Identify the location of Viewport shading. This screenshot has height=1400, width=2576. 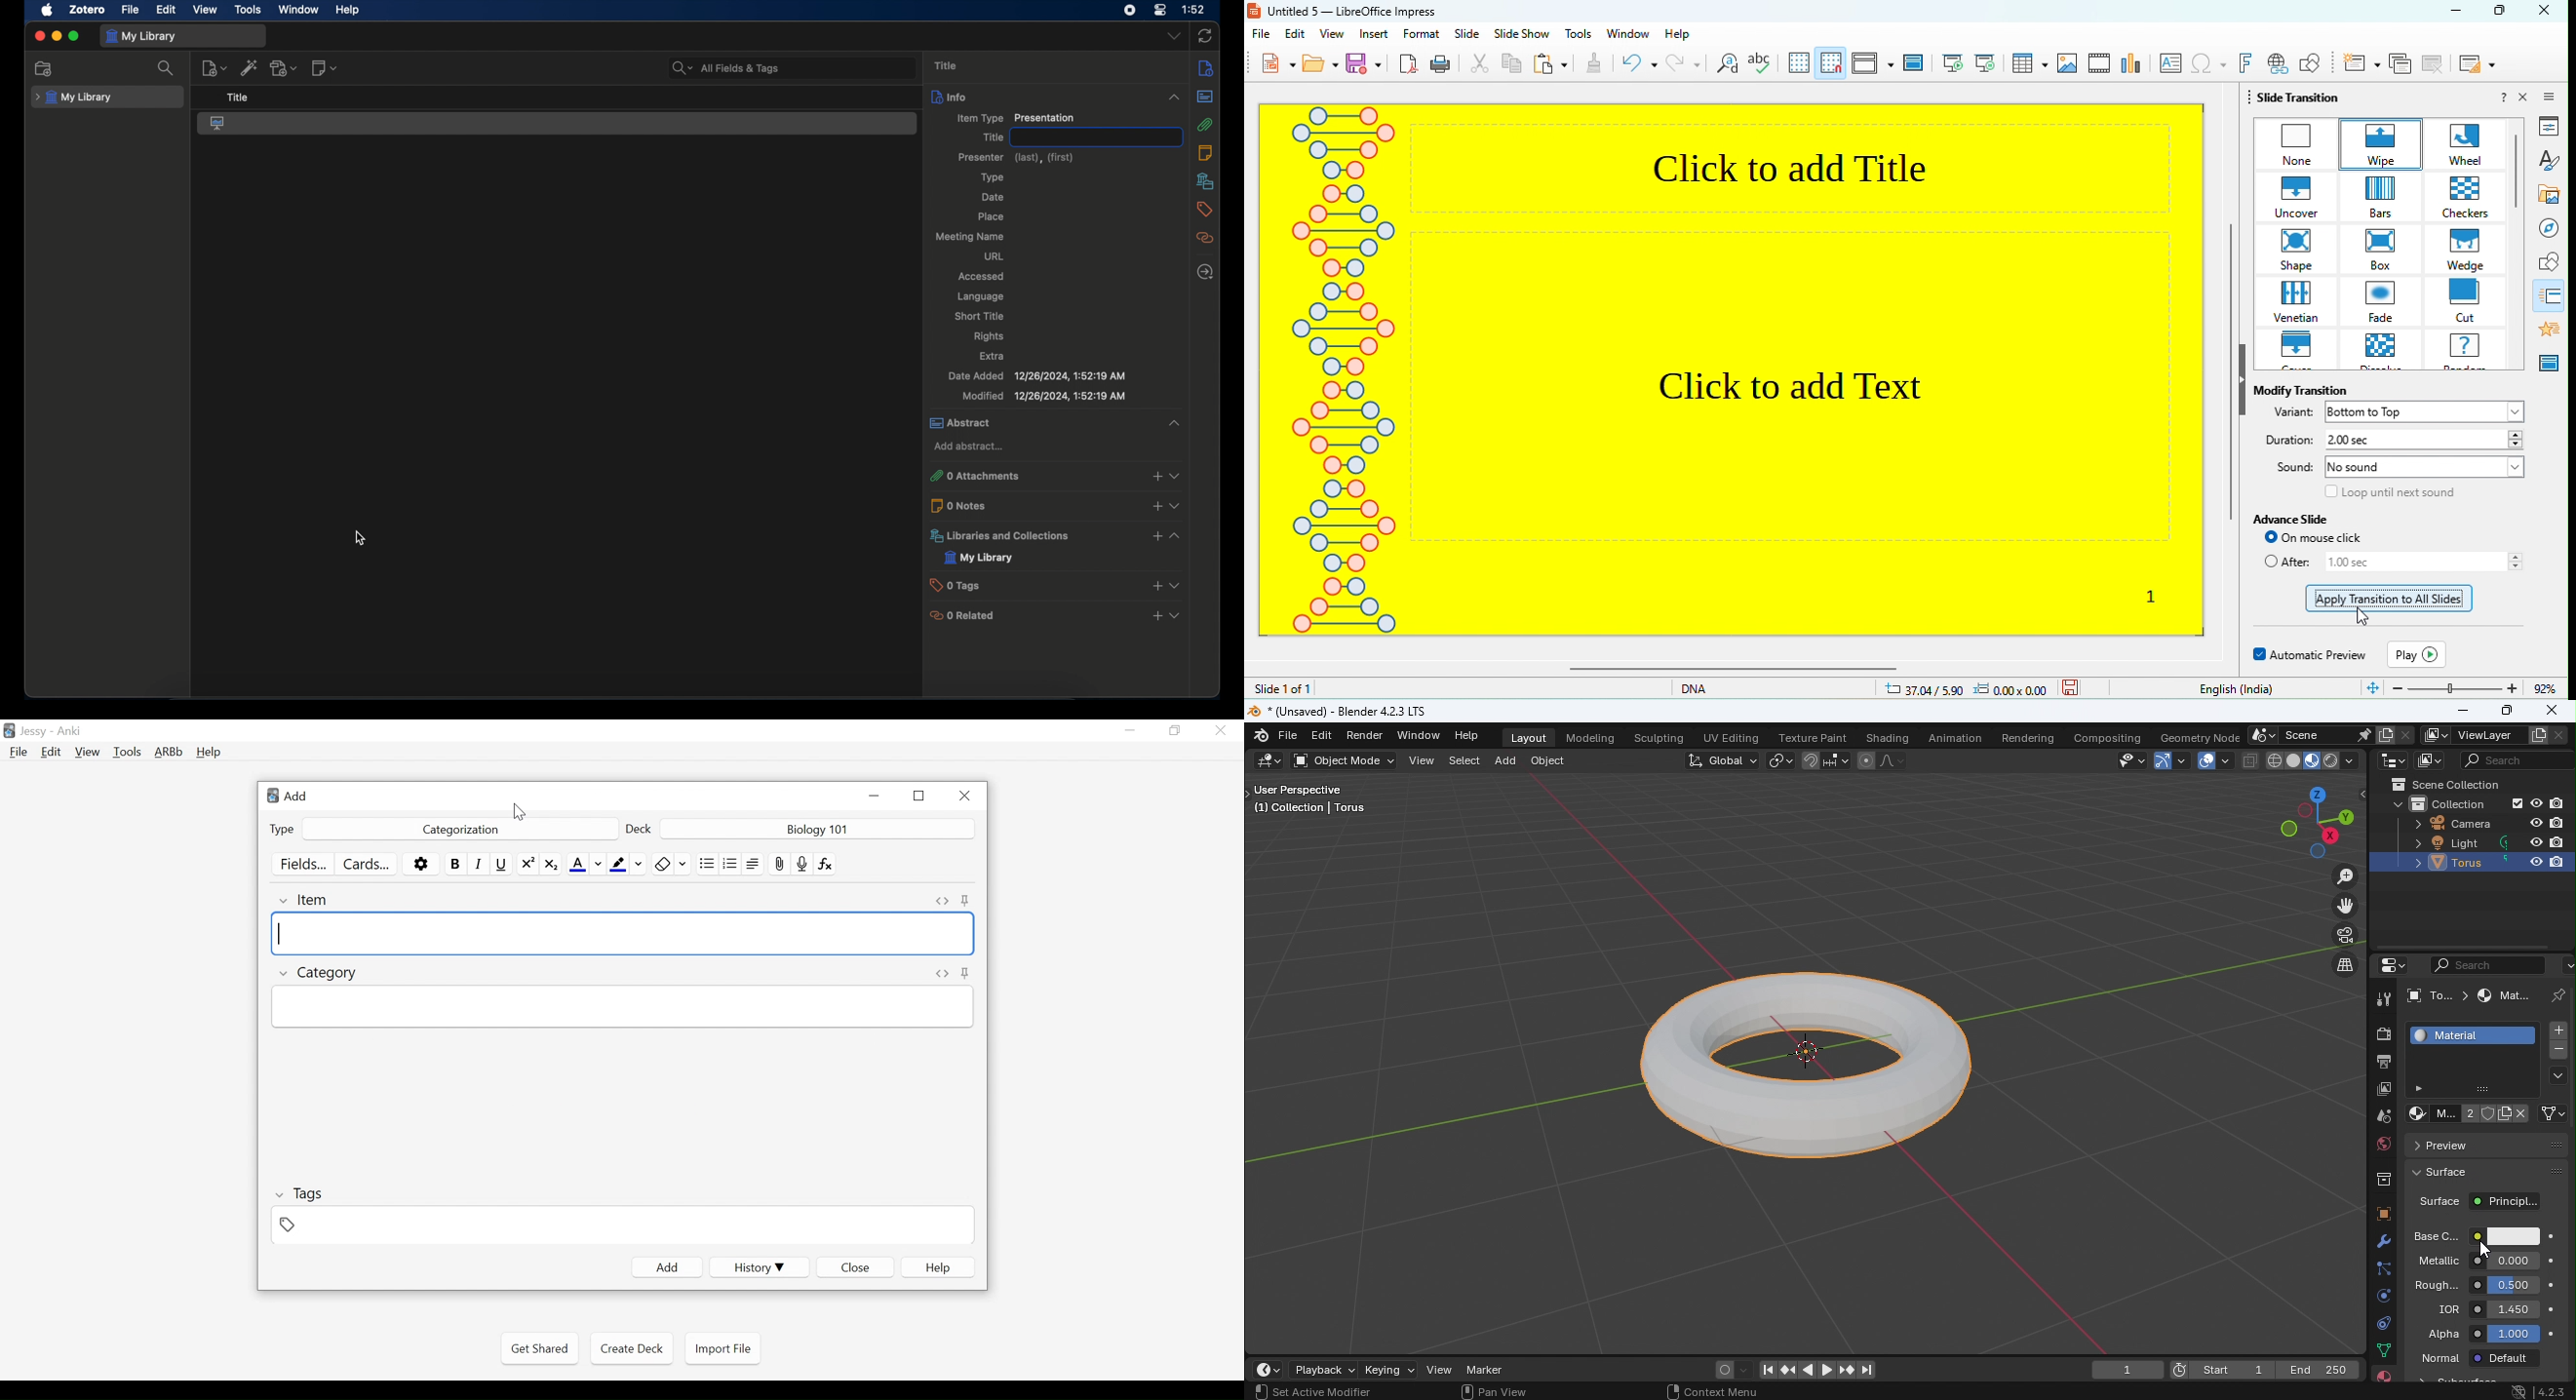
(2274, 760).